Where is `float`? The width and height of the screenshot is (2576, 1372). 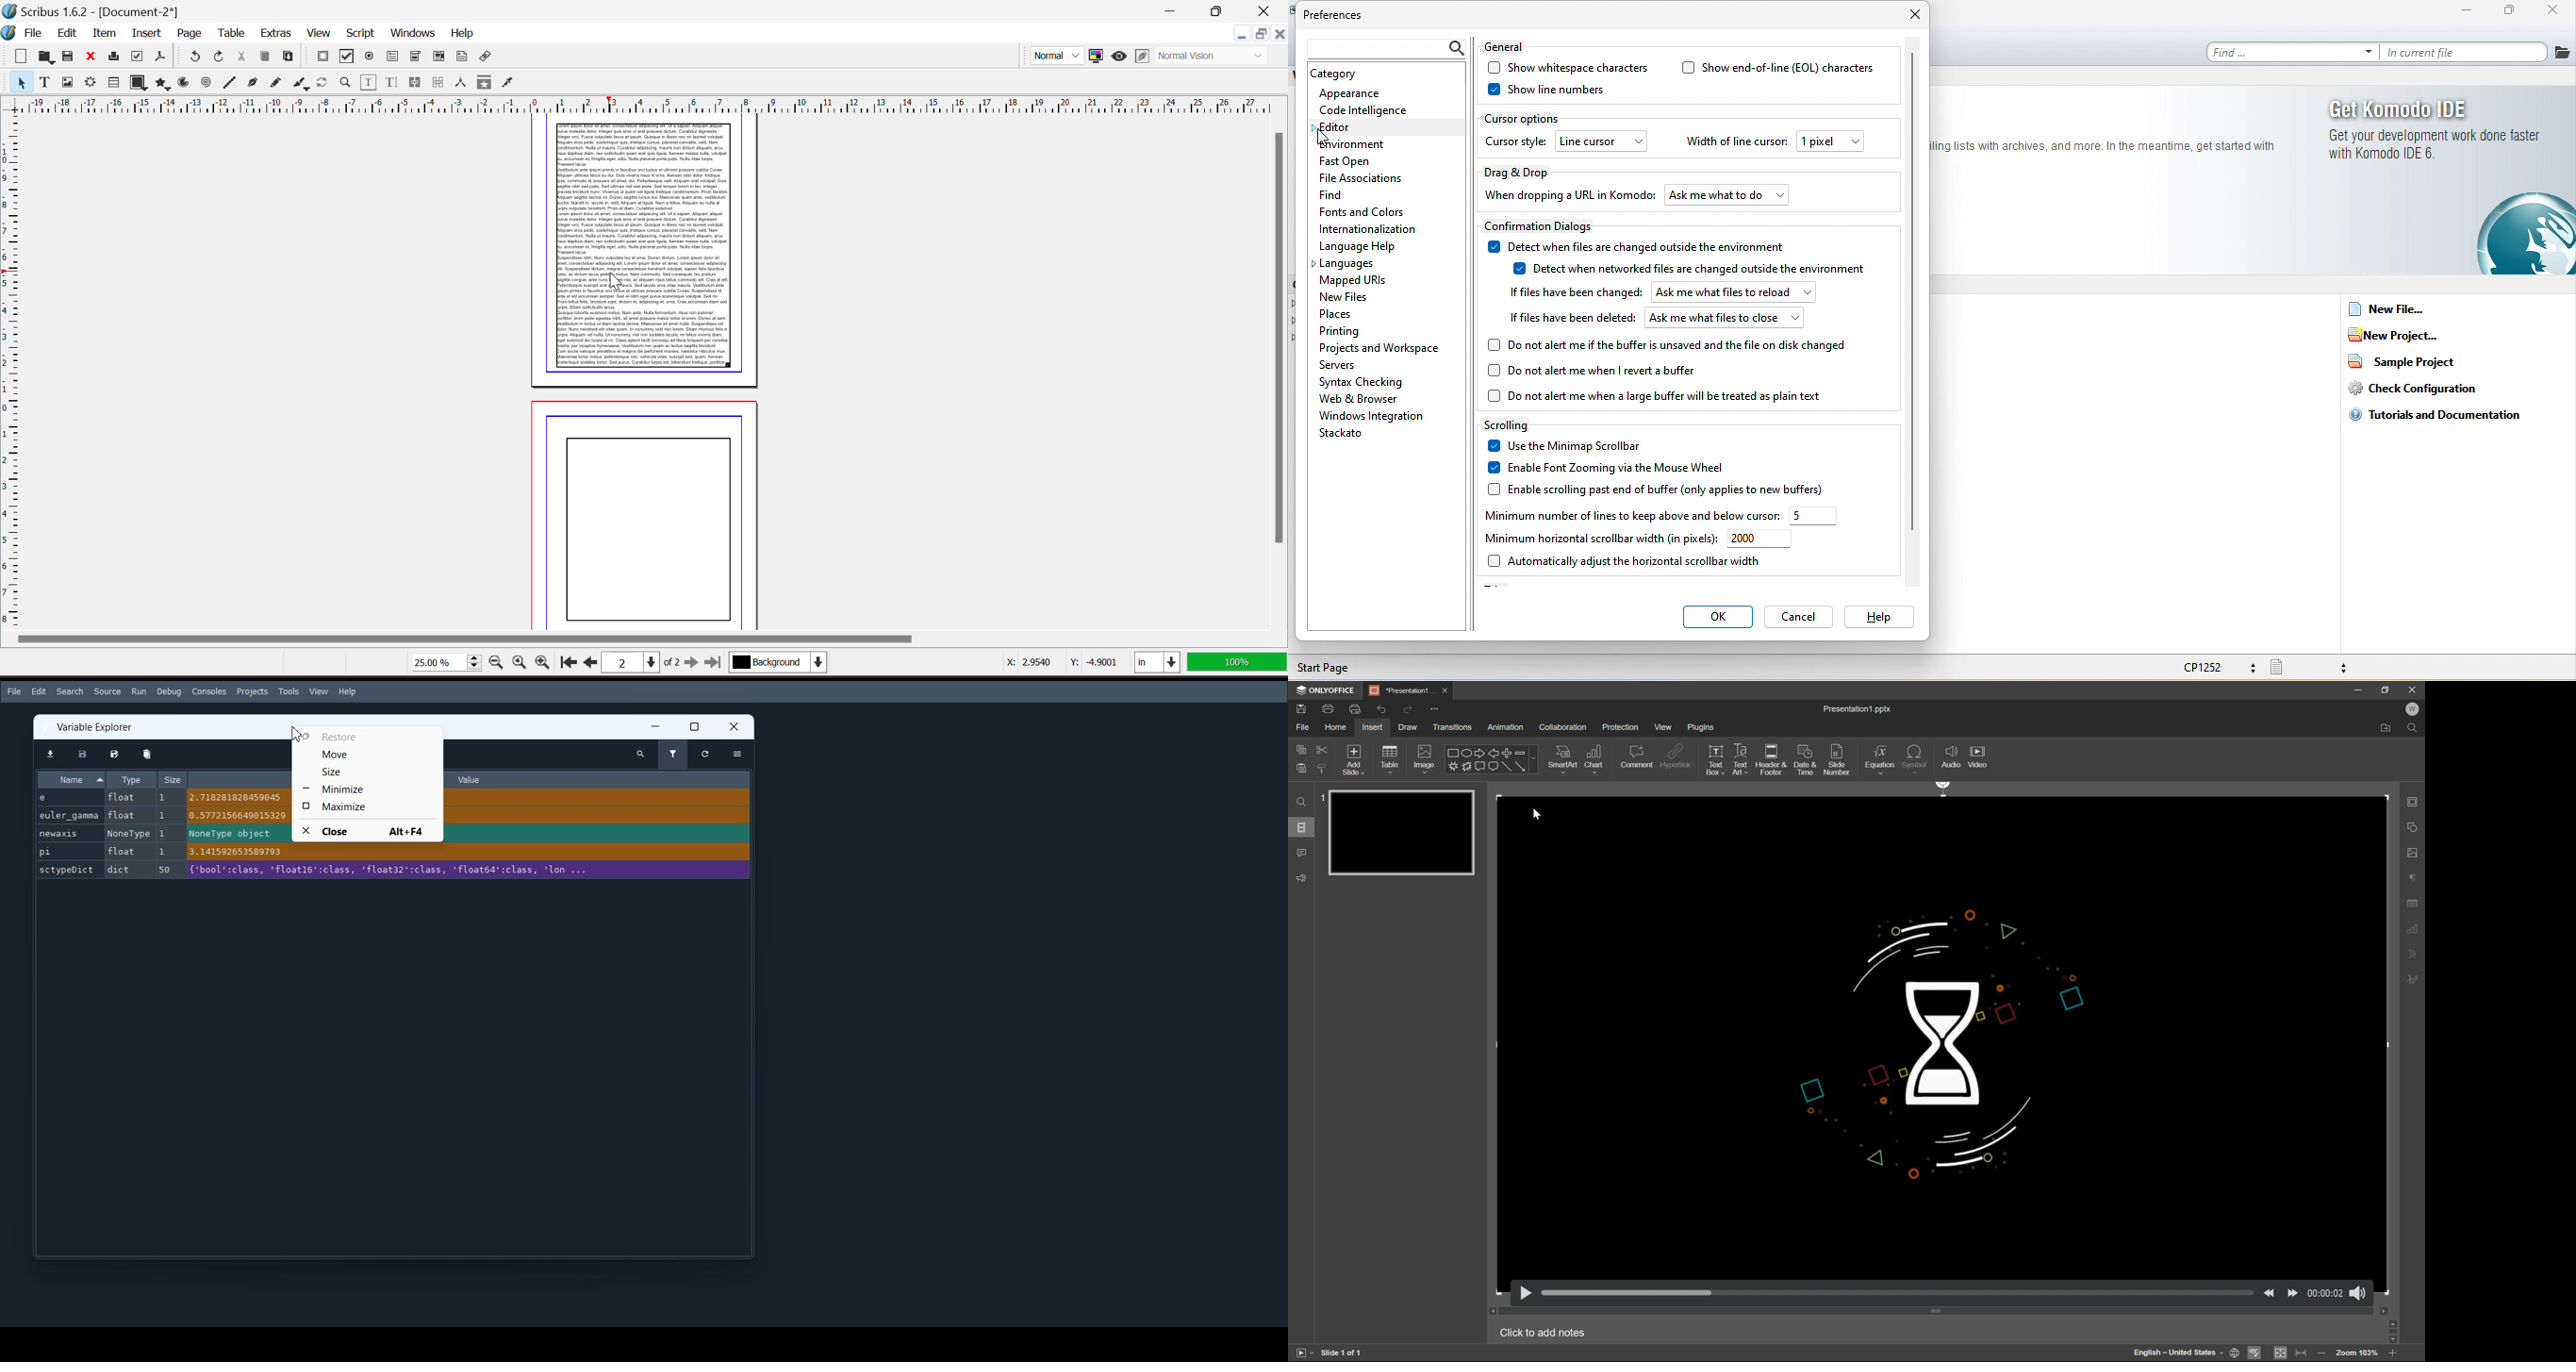 float is located at coordinates (126, 816).